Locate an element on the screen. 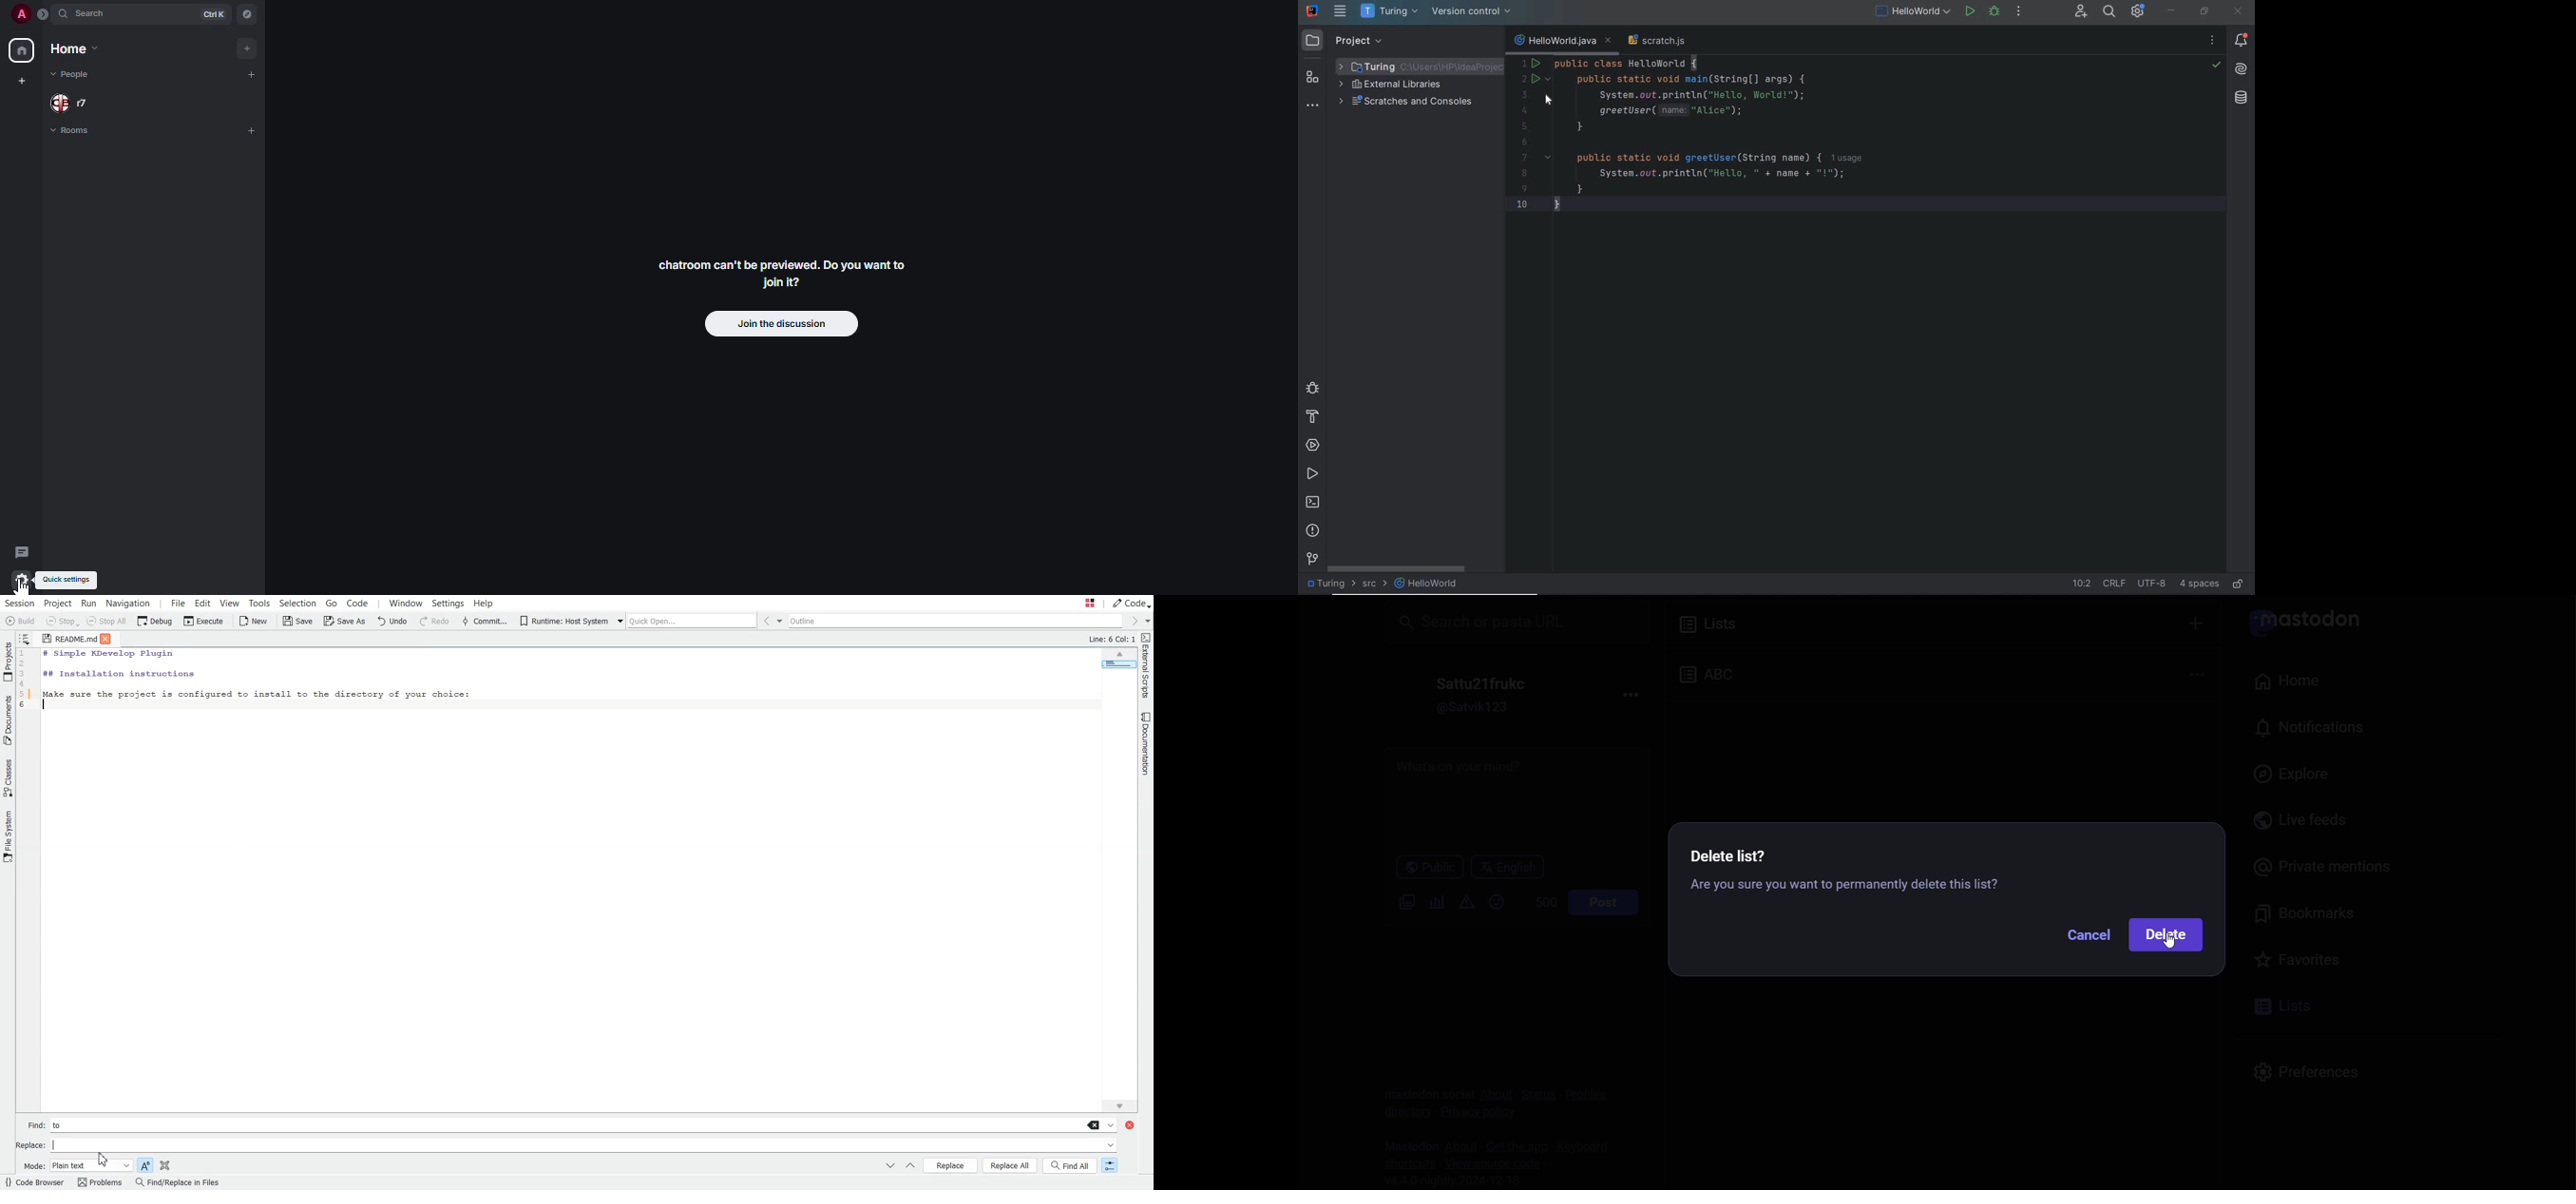 This screenshot has width=2576, height=1204. cursor is located at coordinates (23, 585).